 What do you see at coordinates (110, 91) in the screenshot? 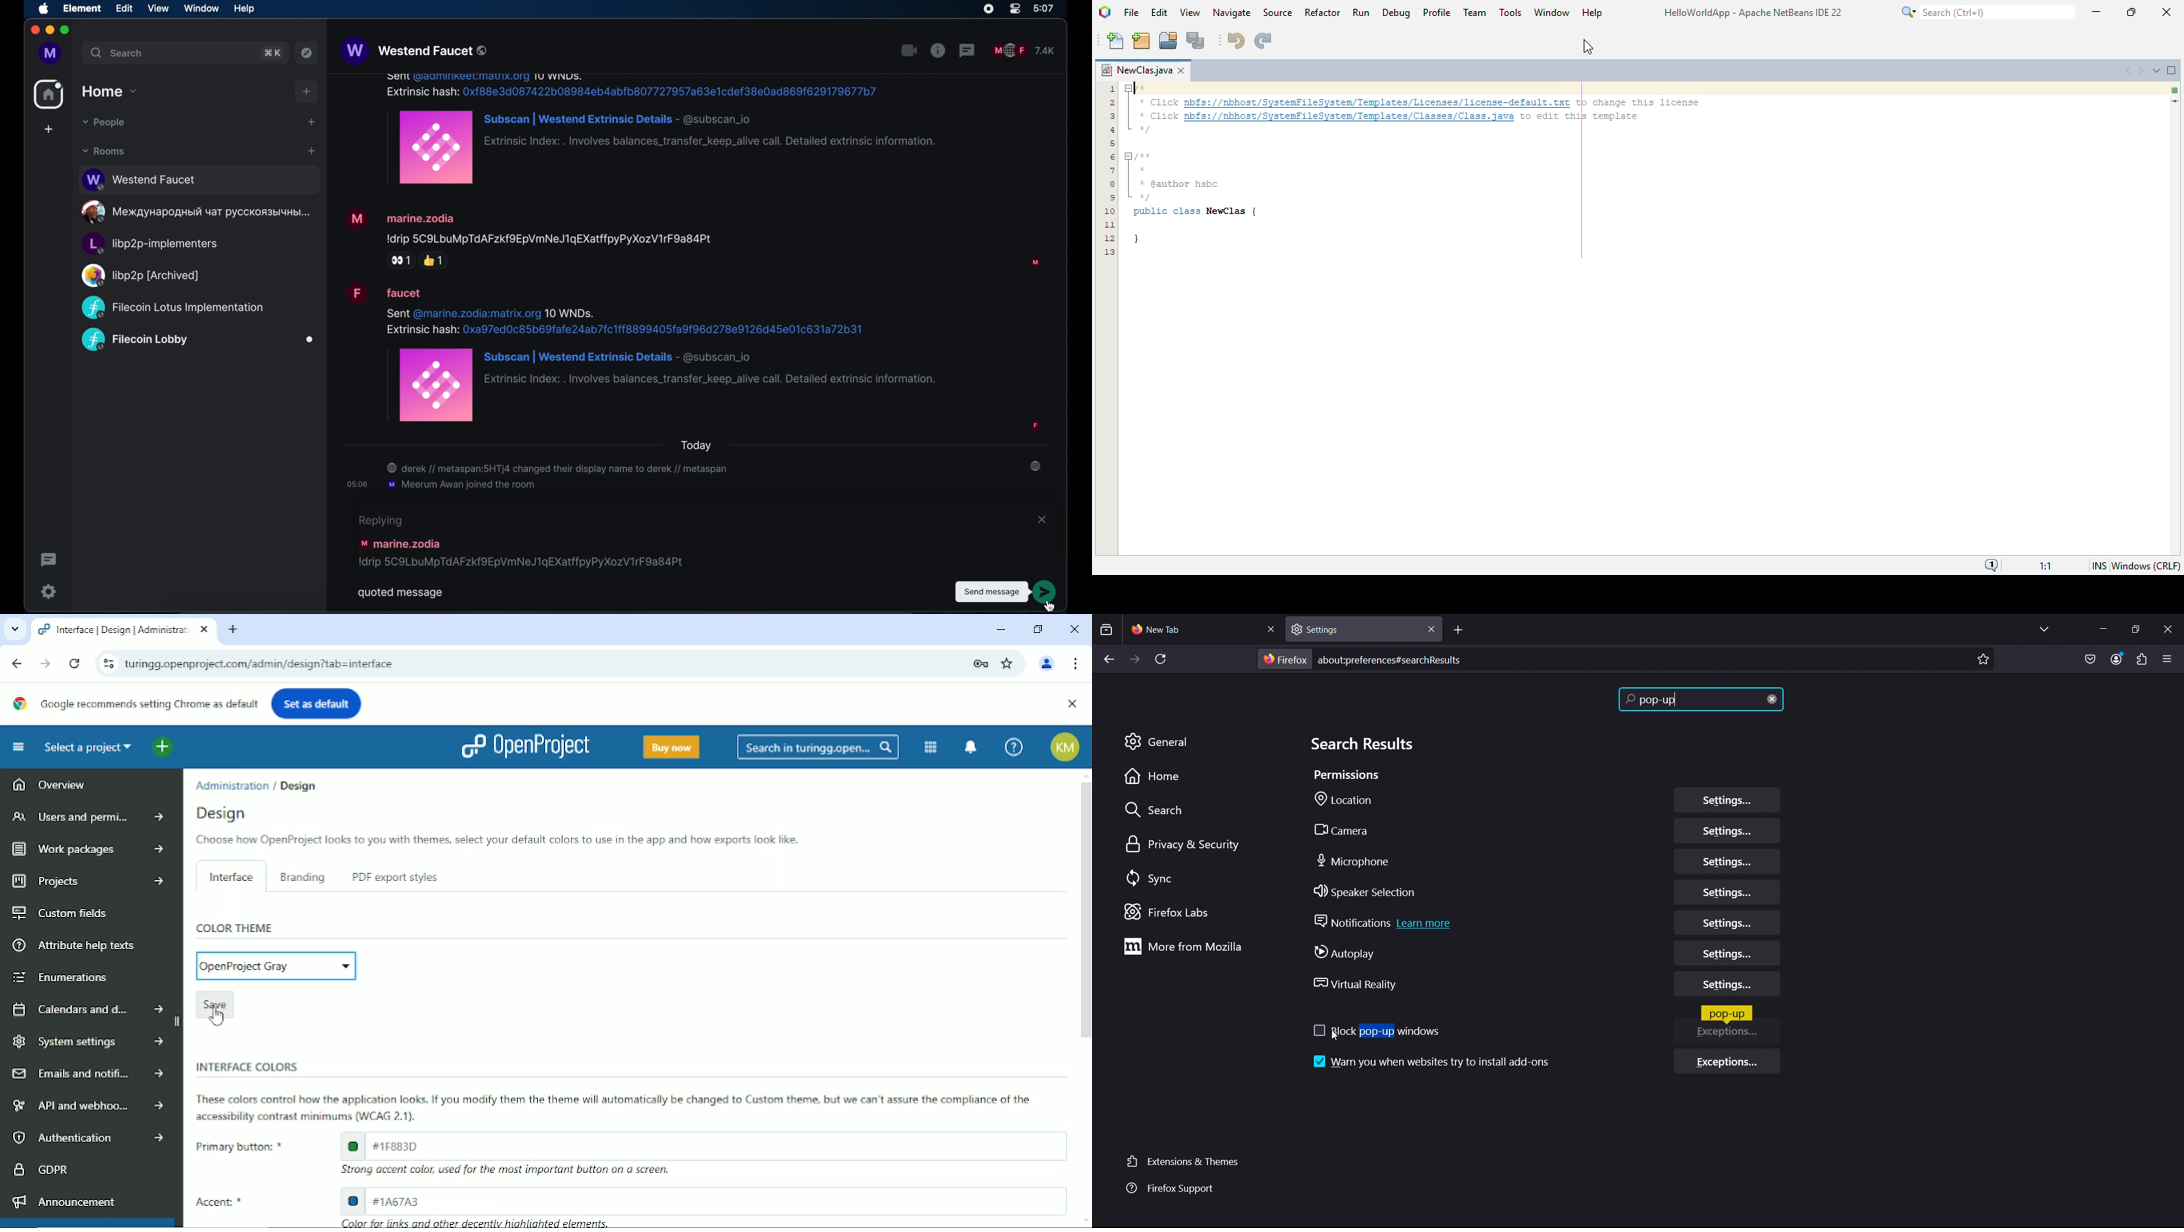
I see `home drop down` at bounding box center [110, 91].